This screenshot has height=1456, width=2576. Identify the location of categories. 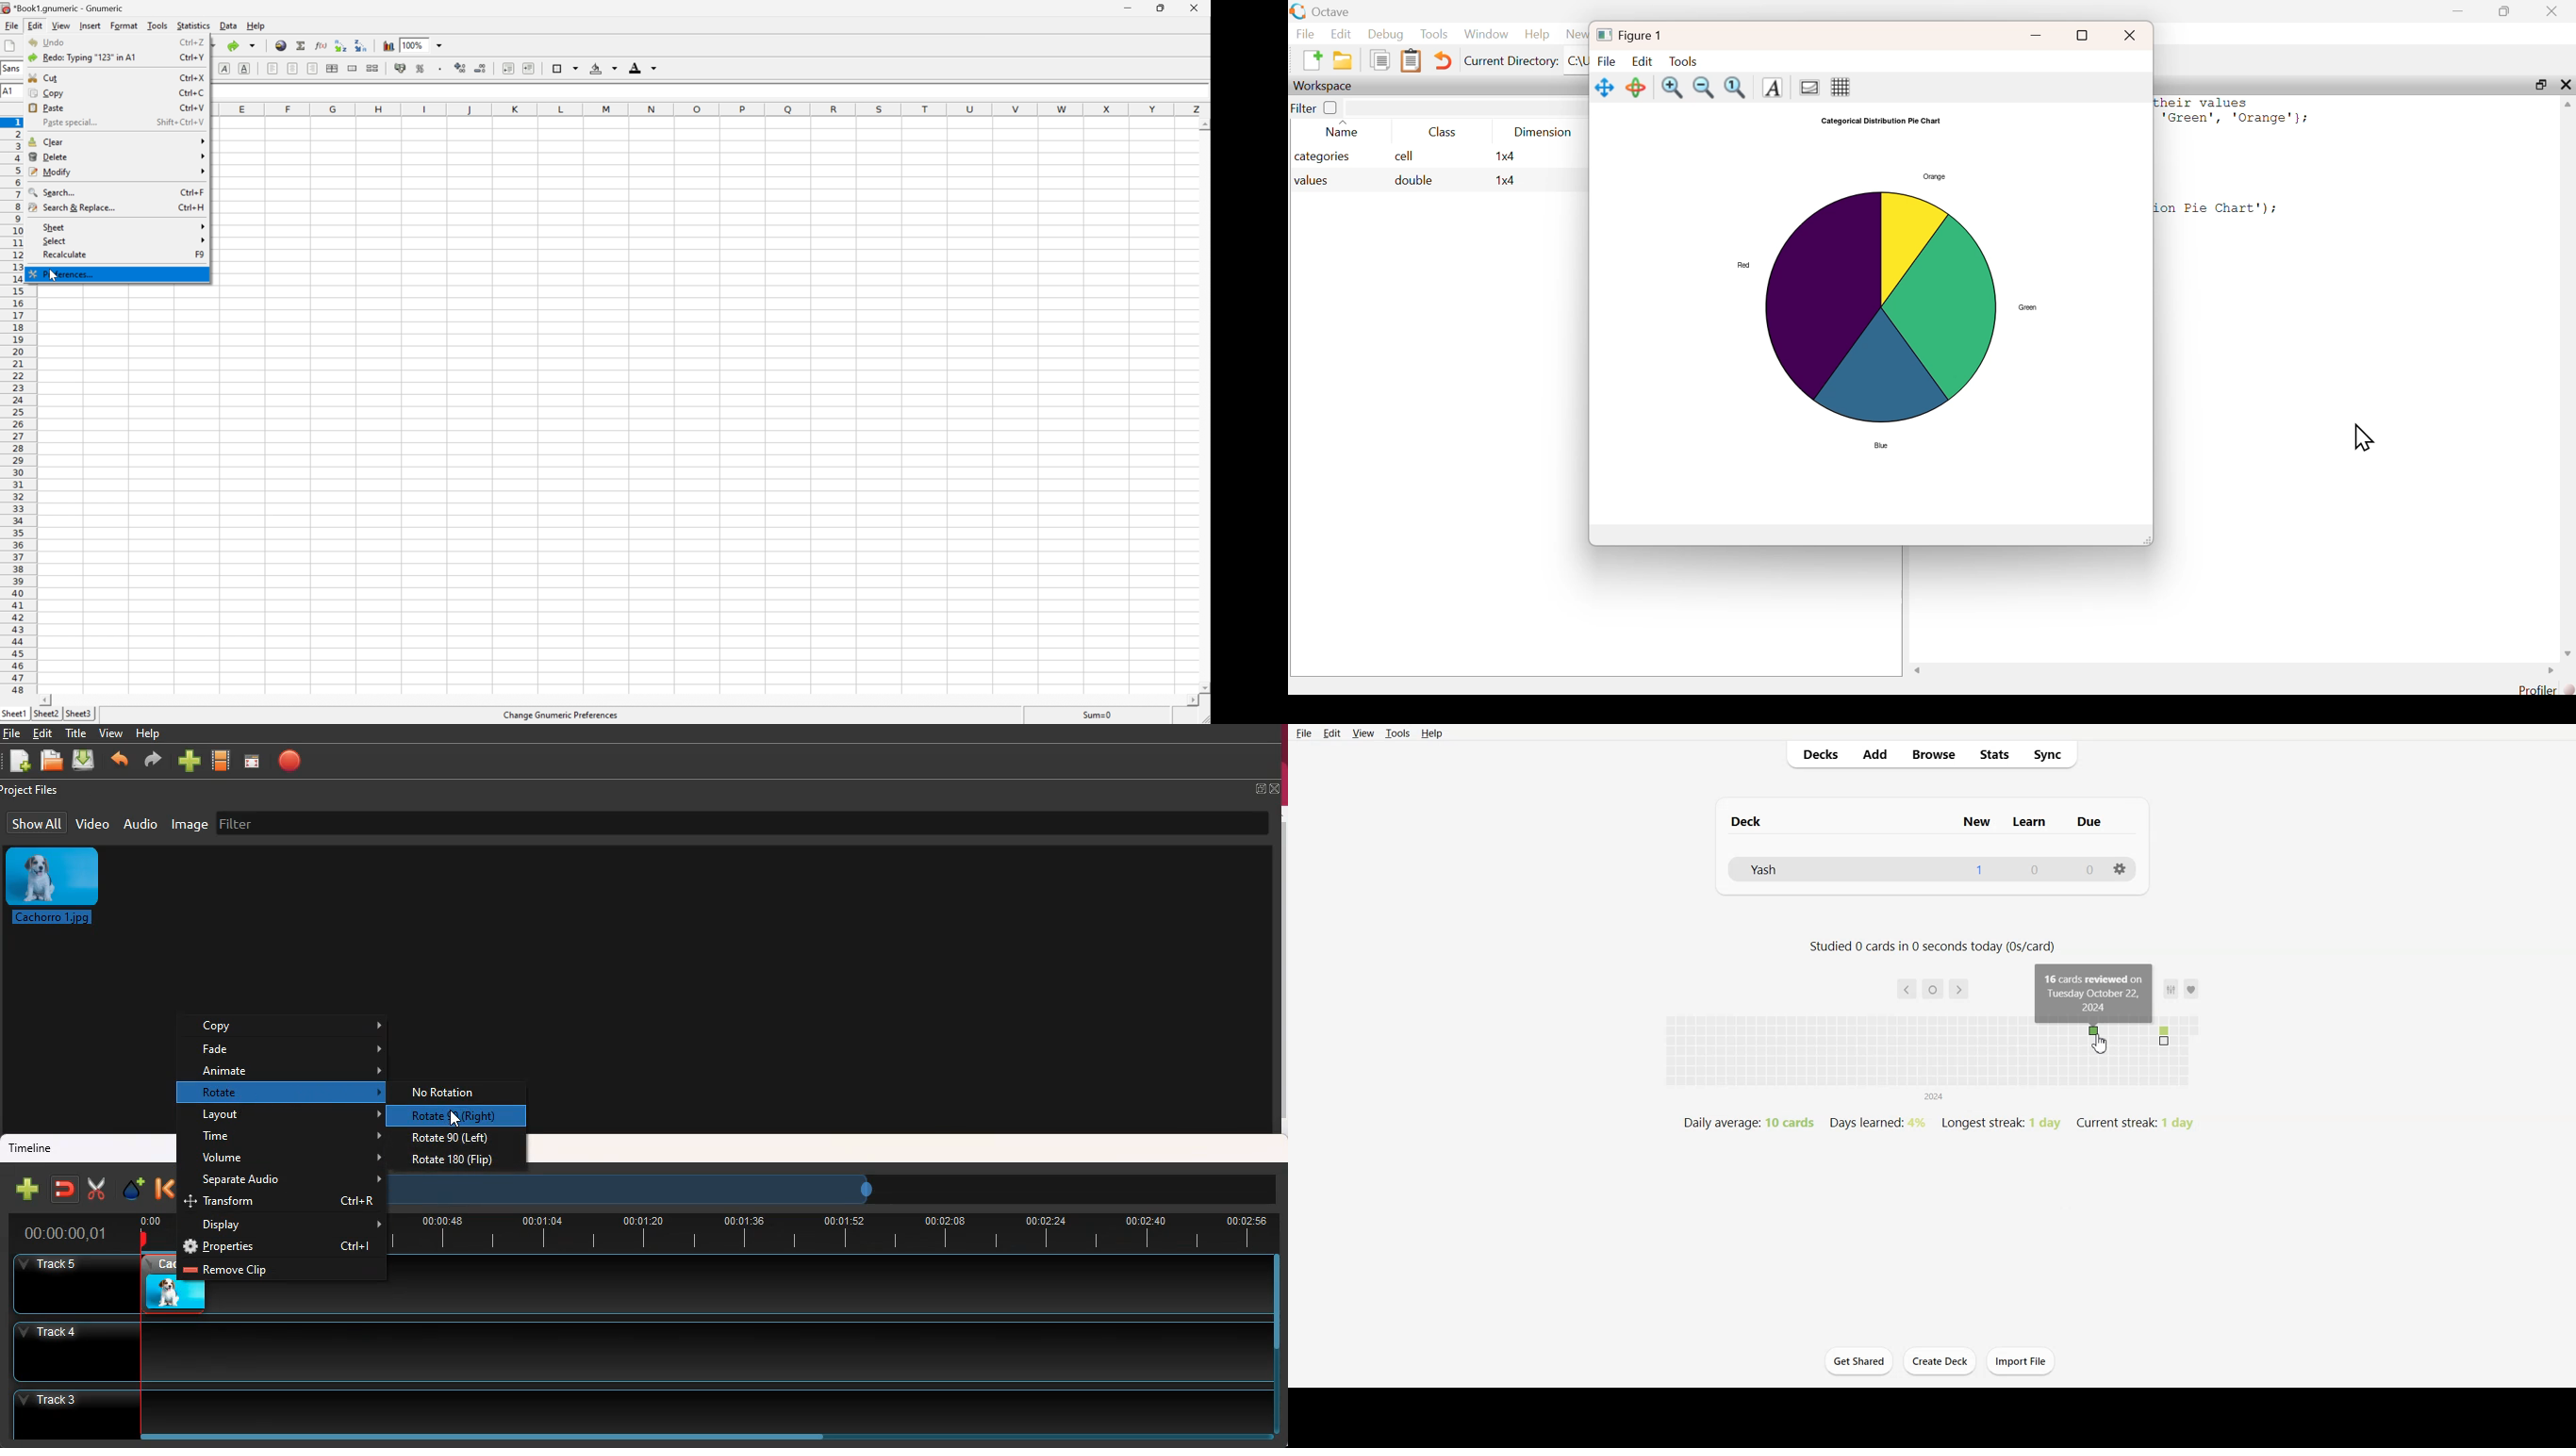
(1326, 157).